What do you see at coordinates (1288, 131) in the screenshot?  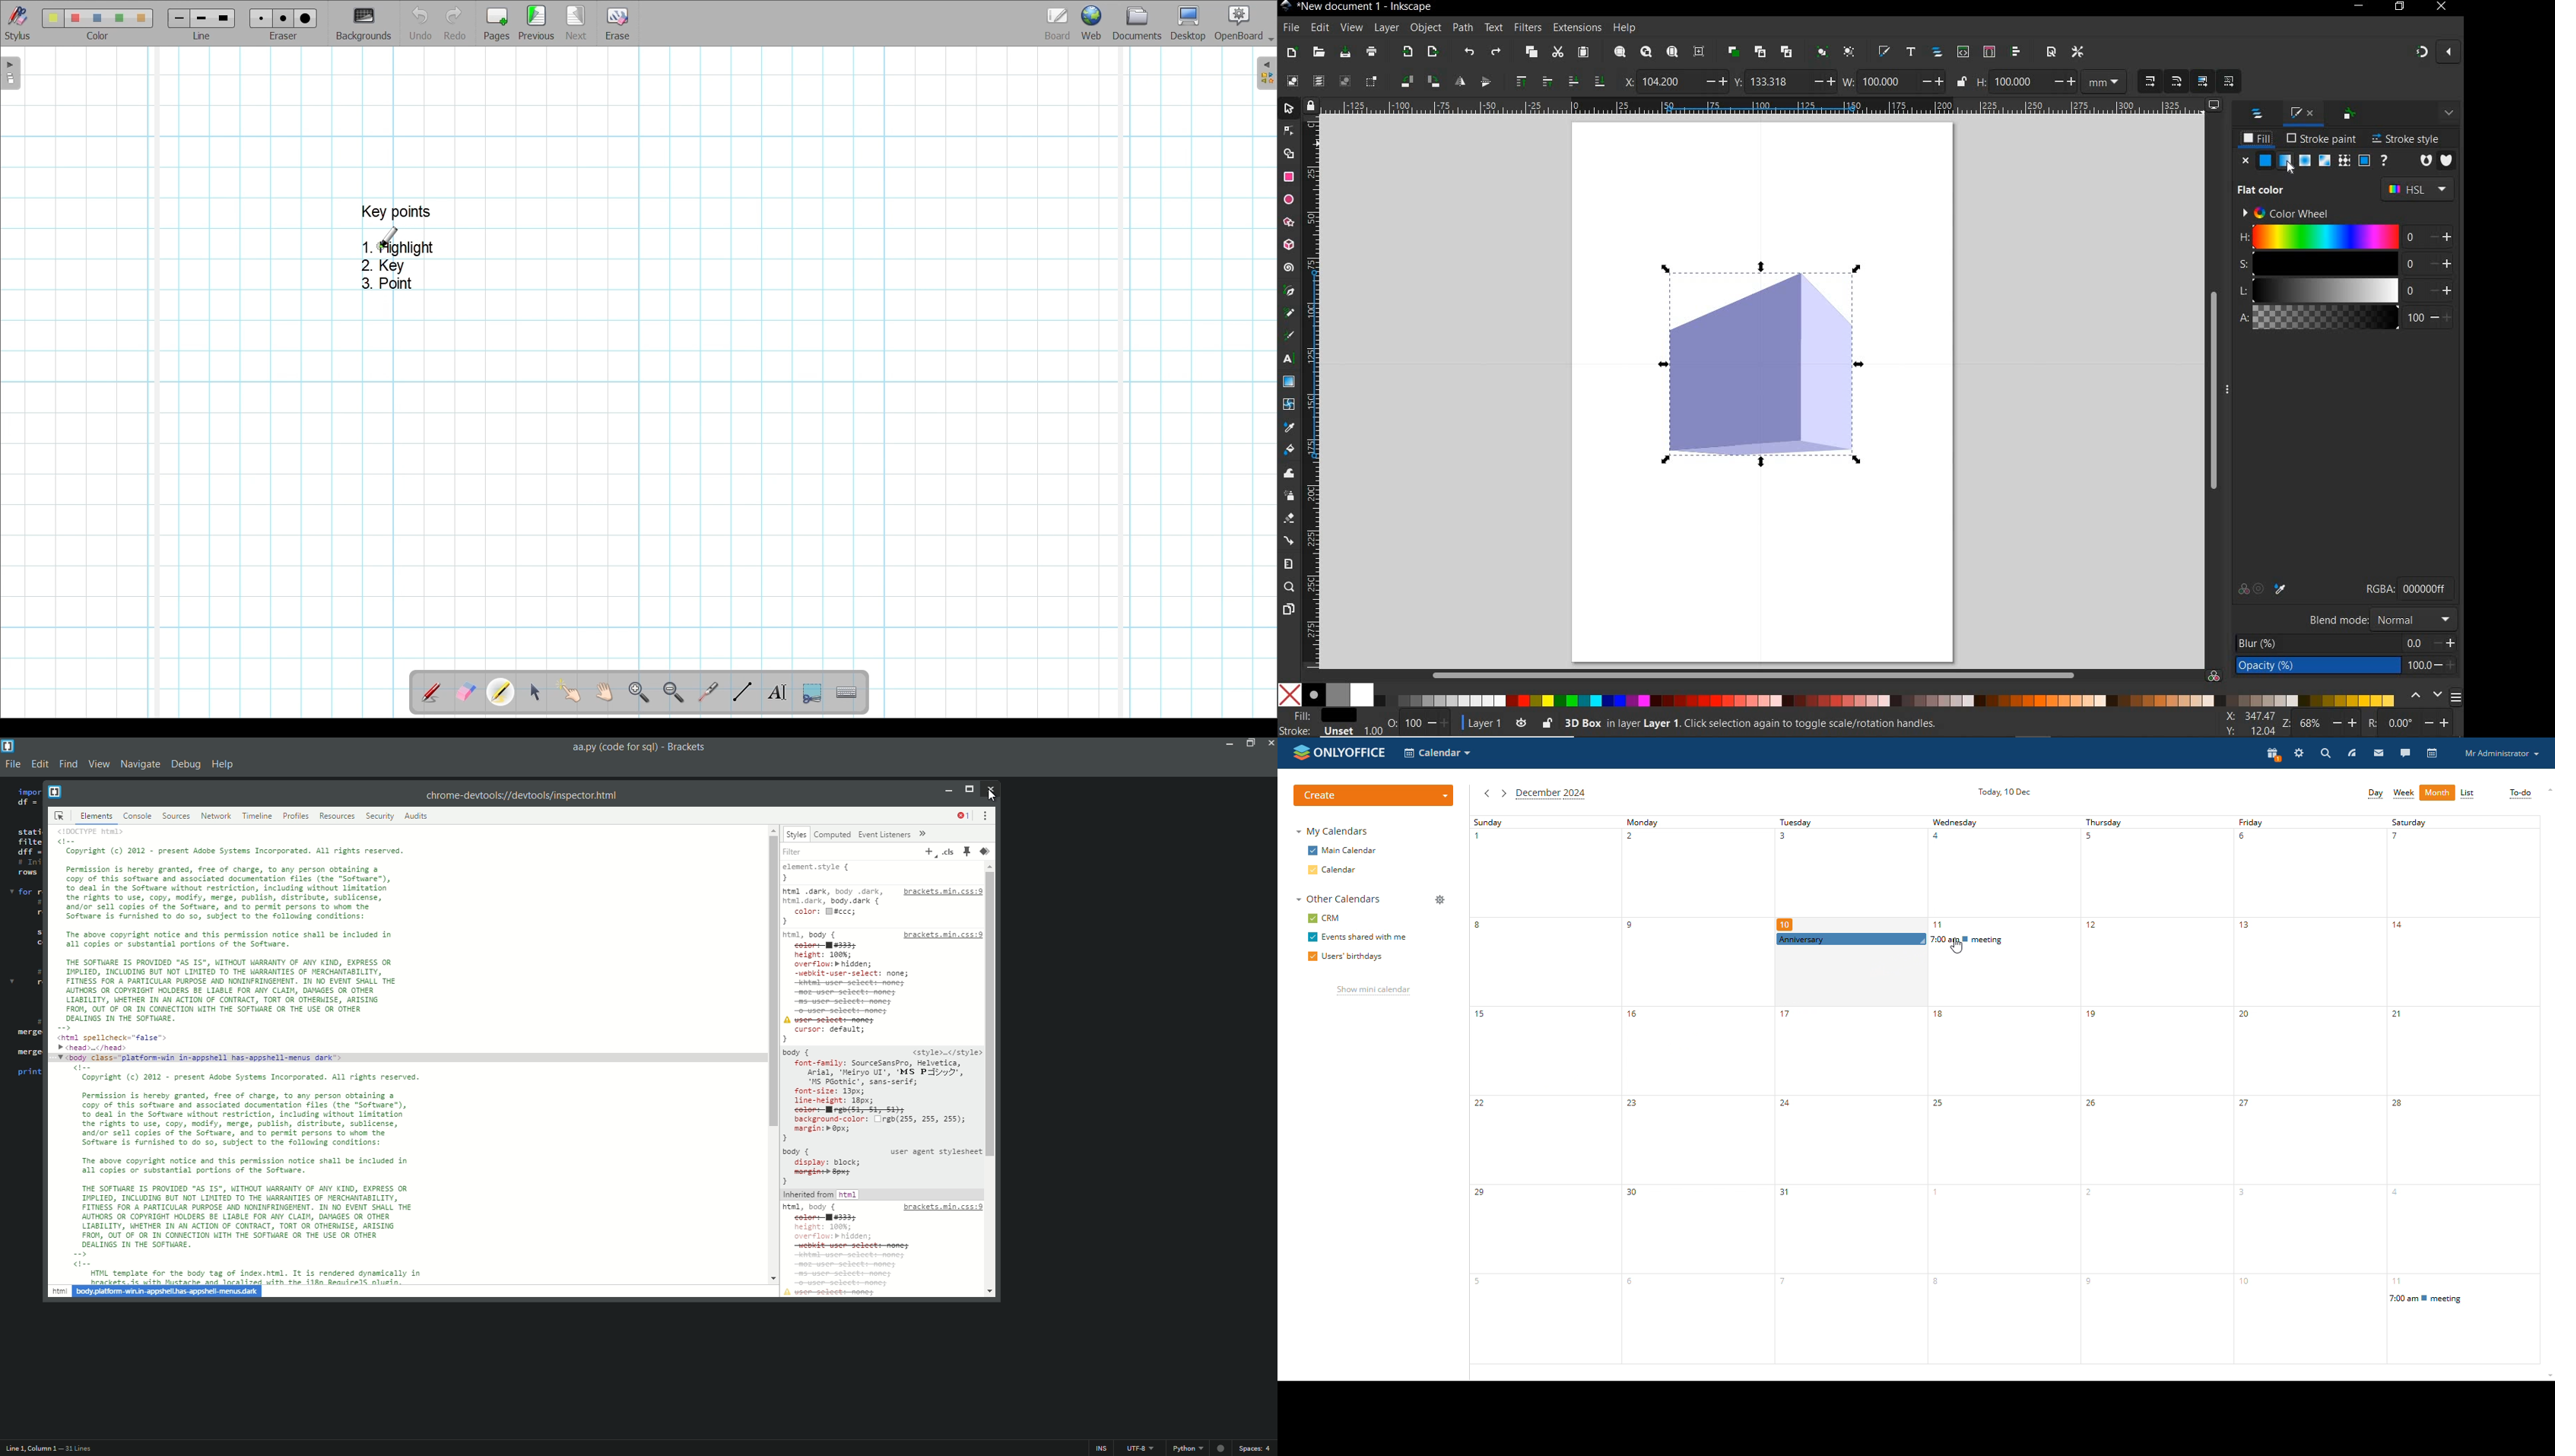 I see `SNODE TOOL` at bounding box center [1288, 131].